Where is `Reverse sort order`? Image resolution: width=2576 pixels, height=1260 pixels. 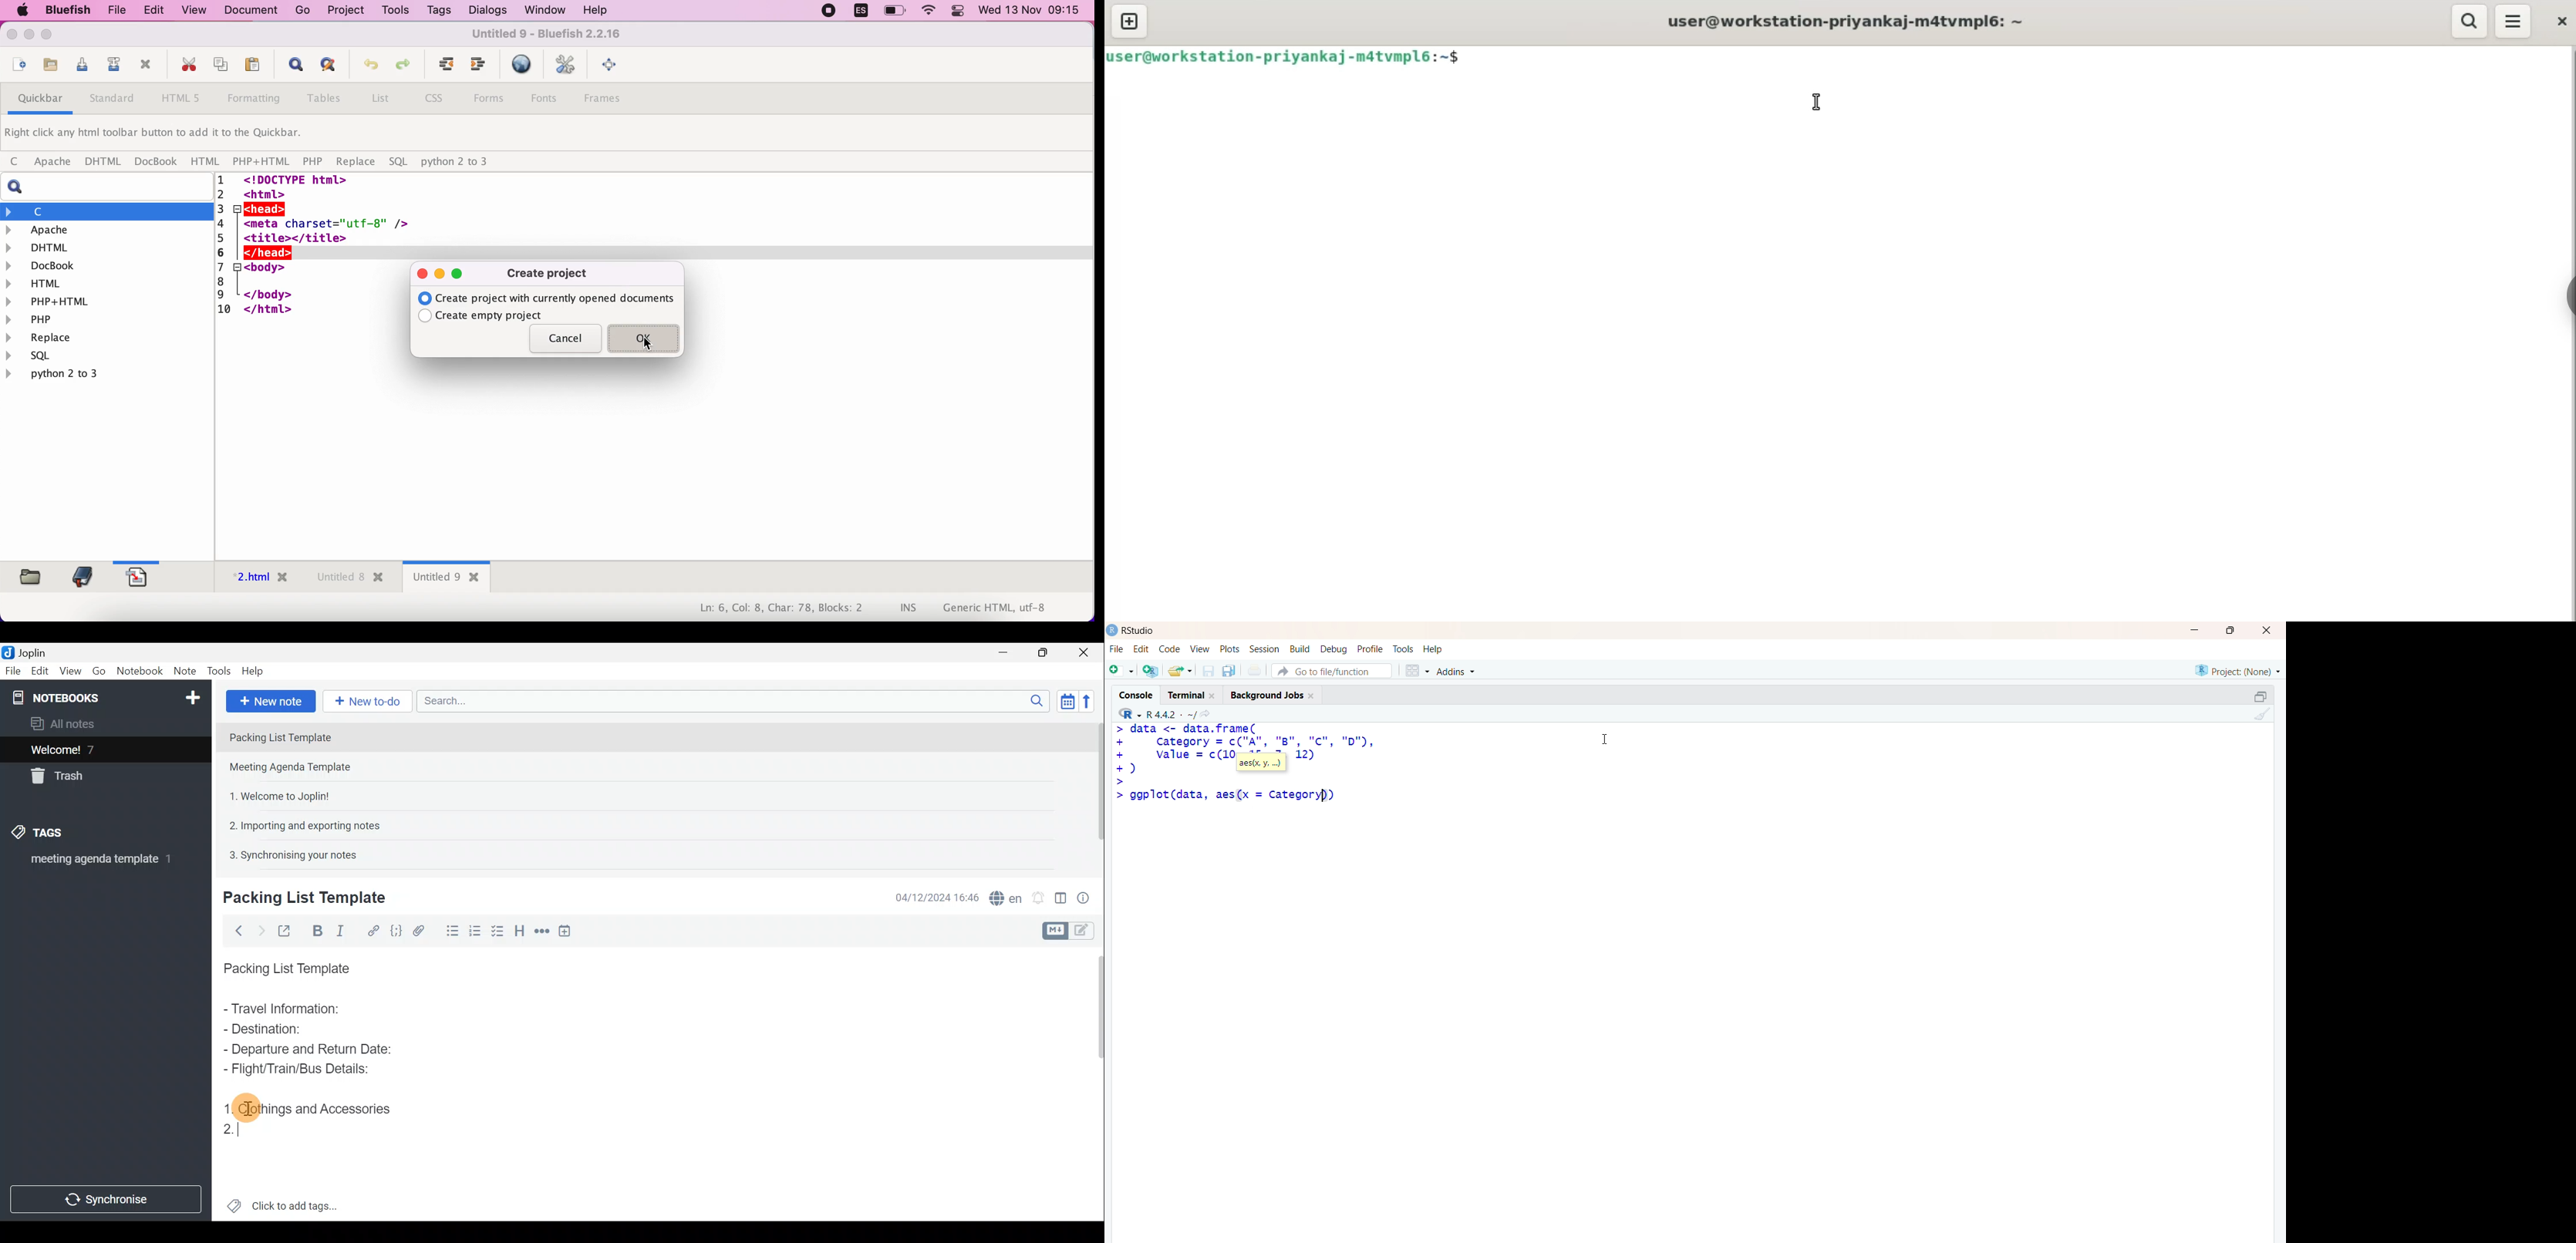 Reverse sort order is located at coordinates (1091, 700).